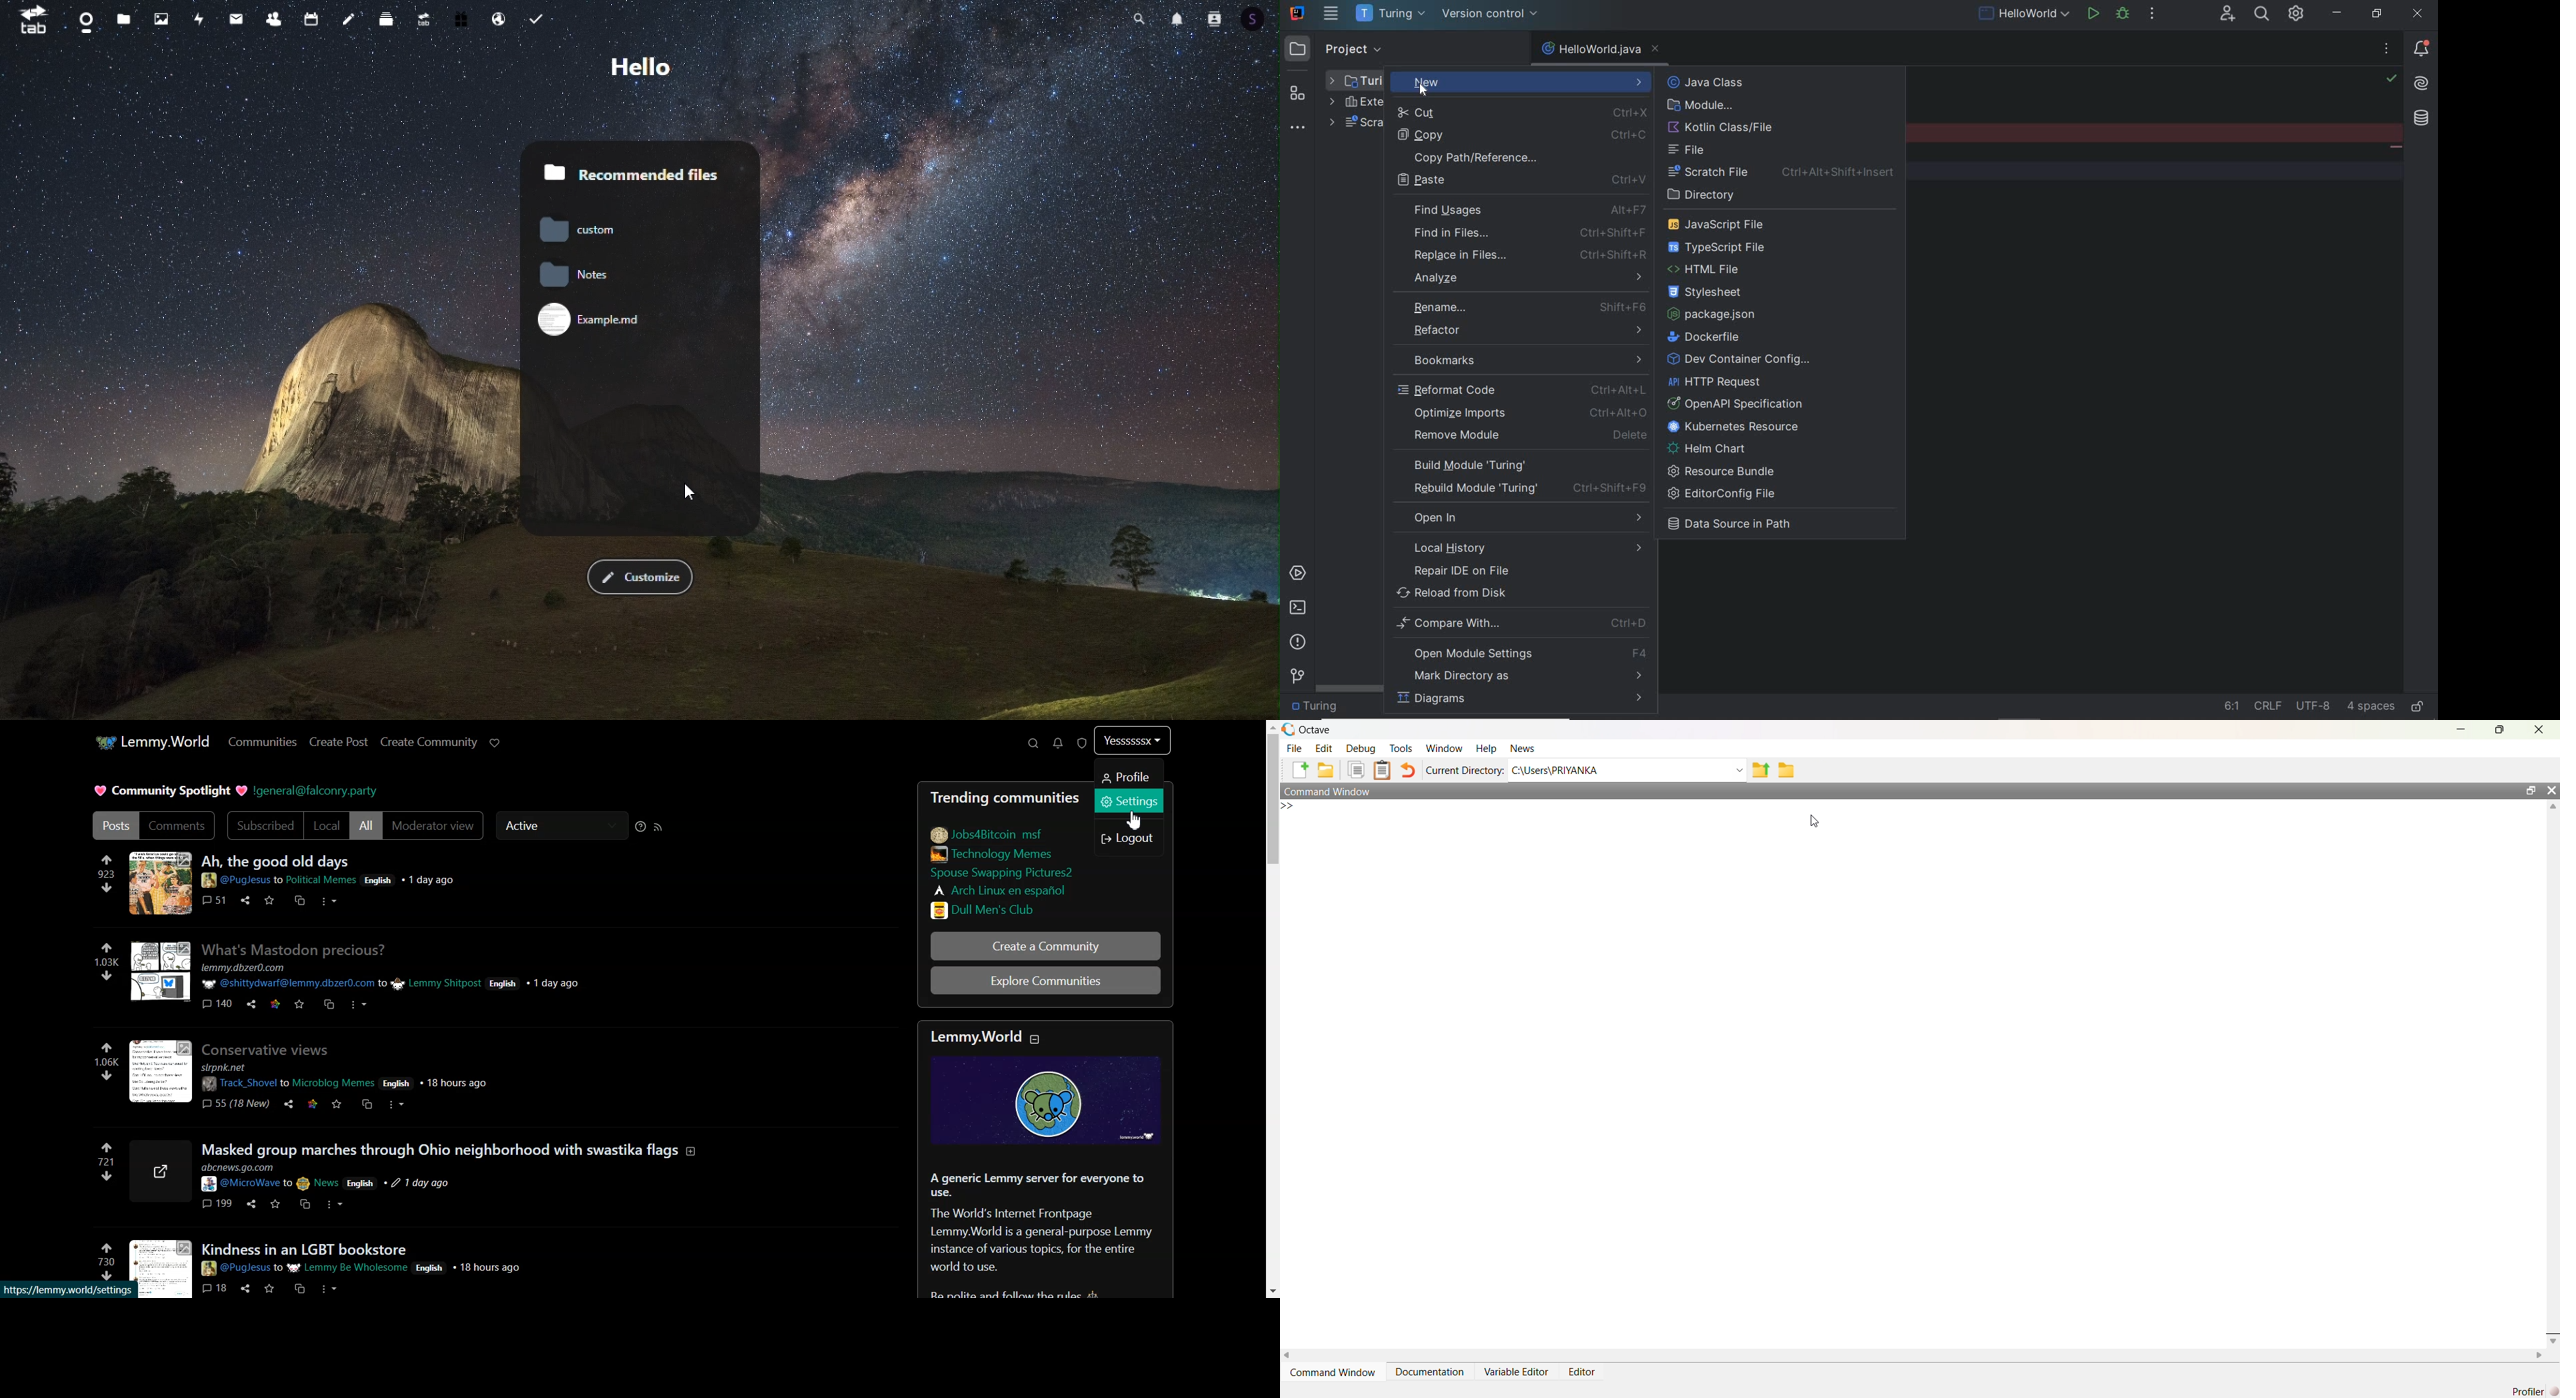  Describe the element at coordinates (1523, 330) in the screenshot. I see `refactor` at that location.